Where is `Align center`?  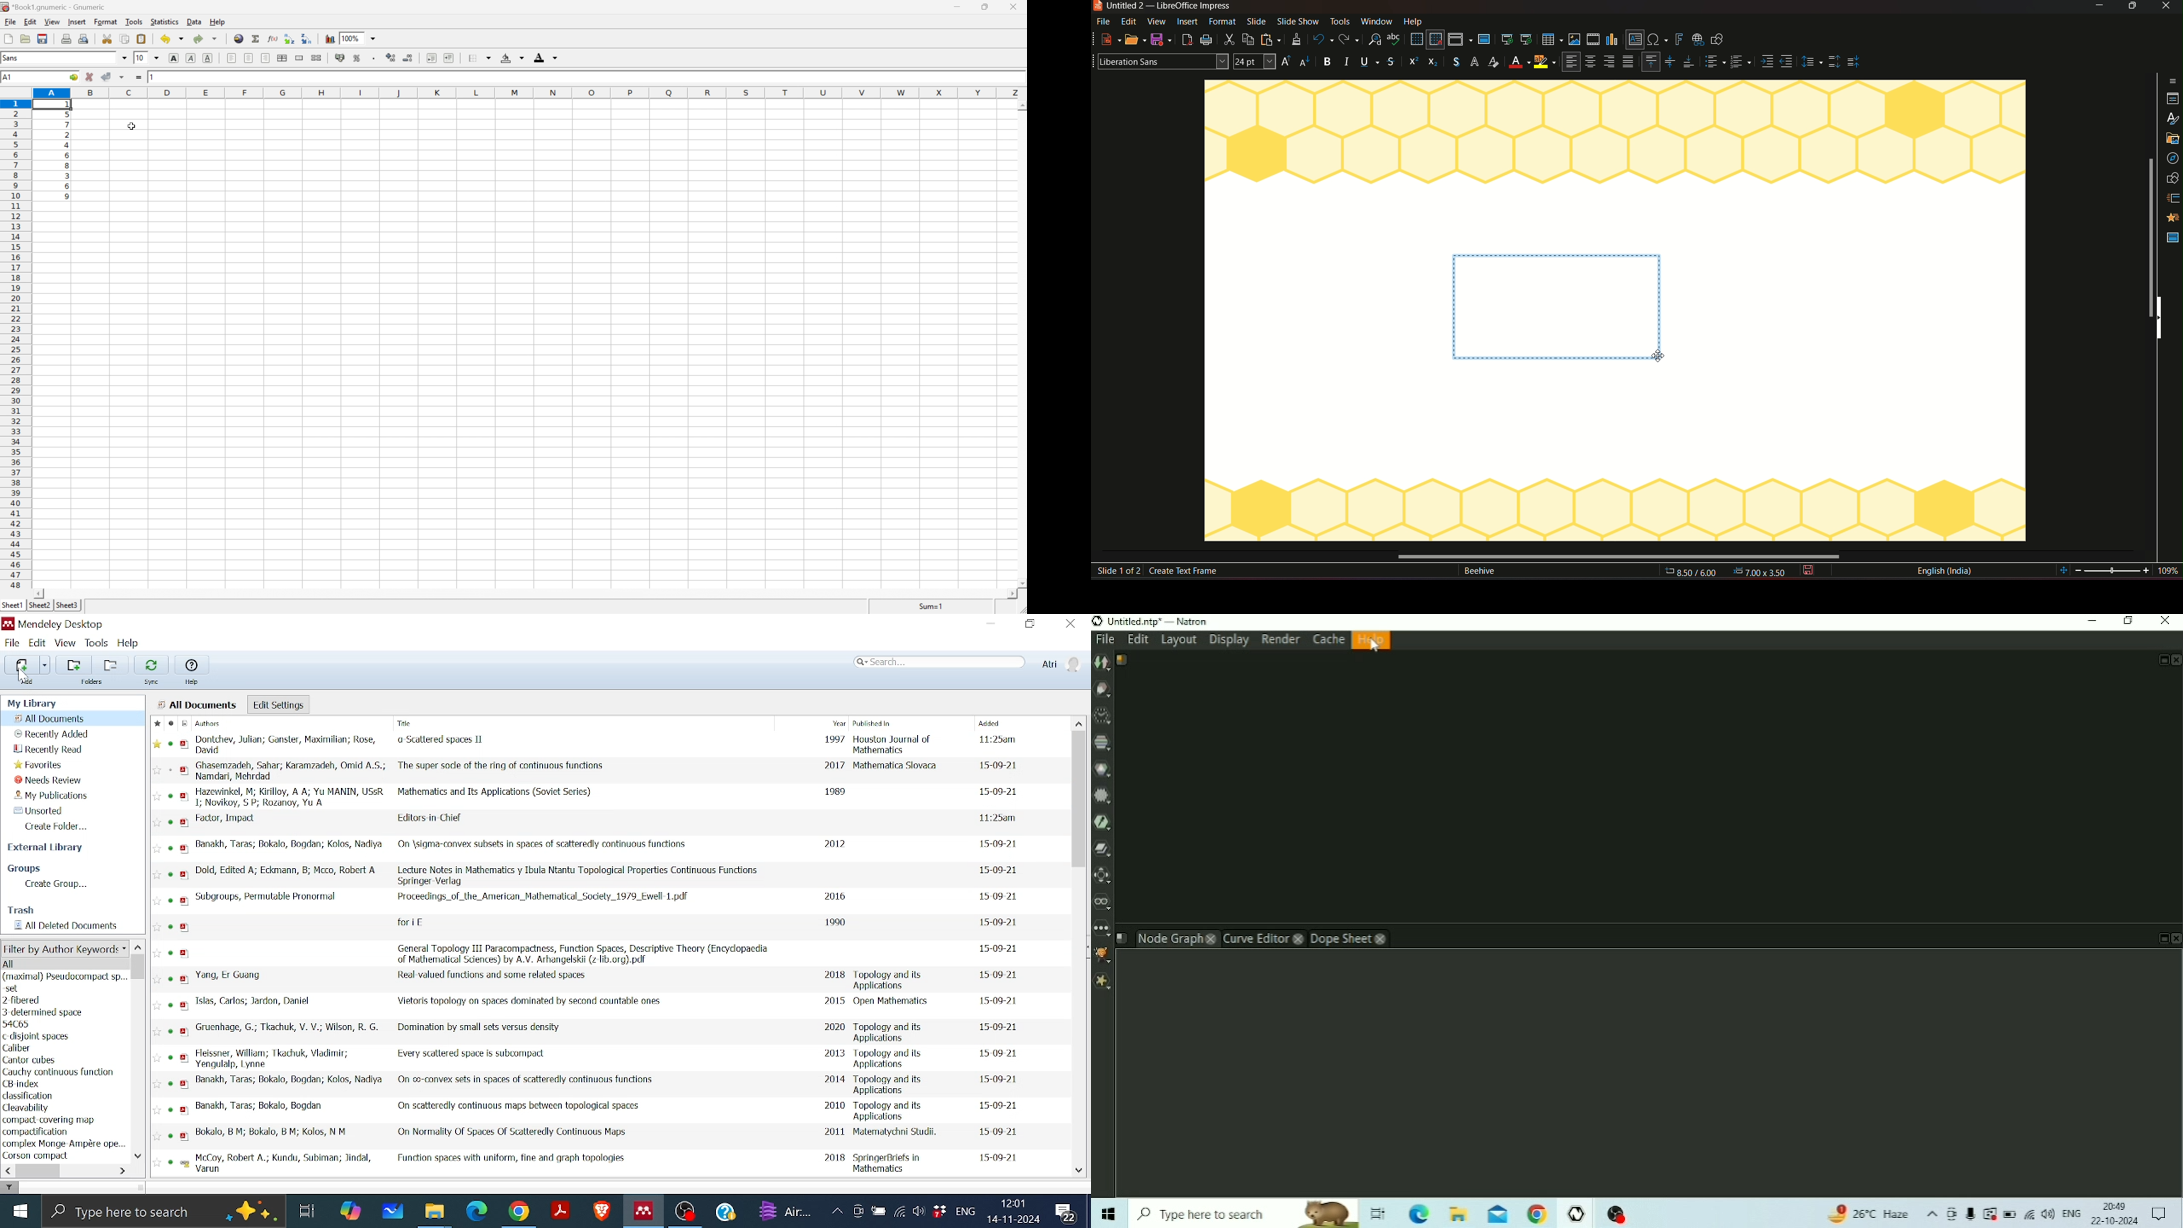
Align center is located at coordinates (1591, 63).